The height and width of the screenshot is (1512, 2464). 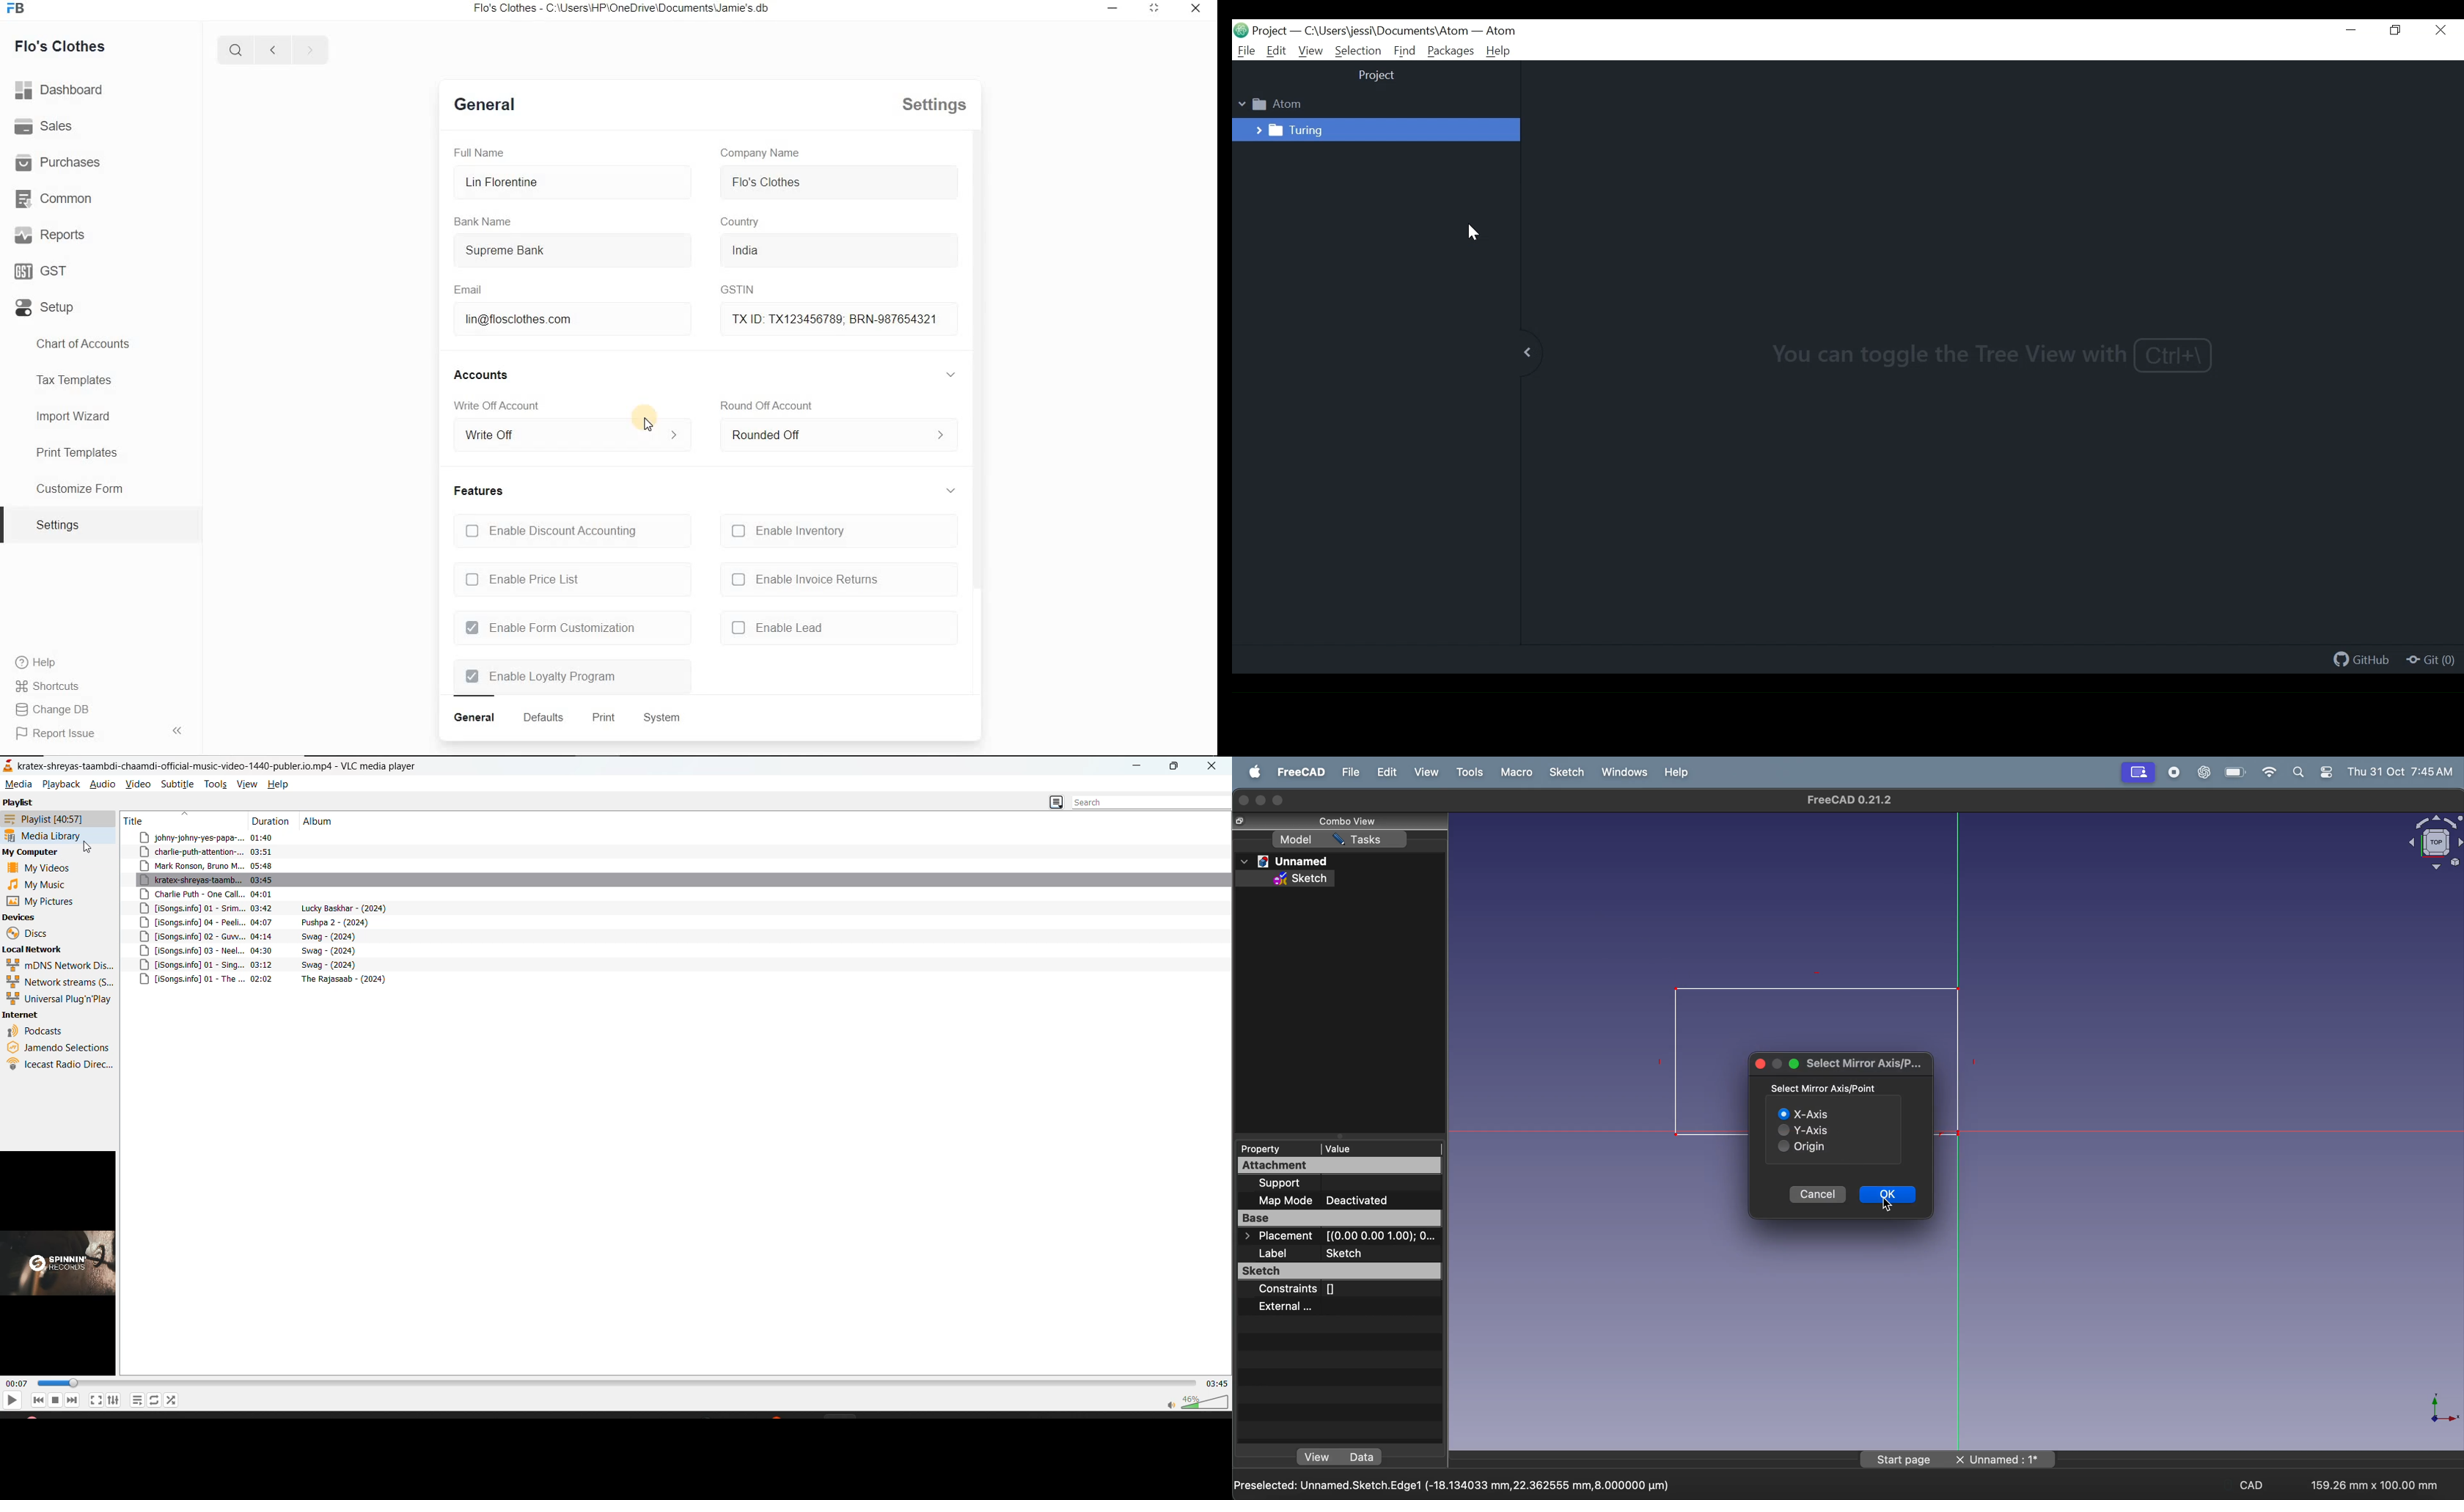 I want to click on apple widgets, so click(x=2312, y=773).